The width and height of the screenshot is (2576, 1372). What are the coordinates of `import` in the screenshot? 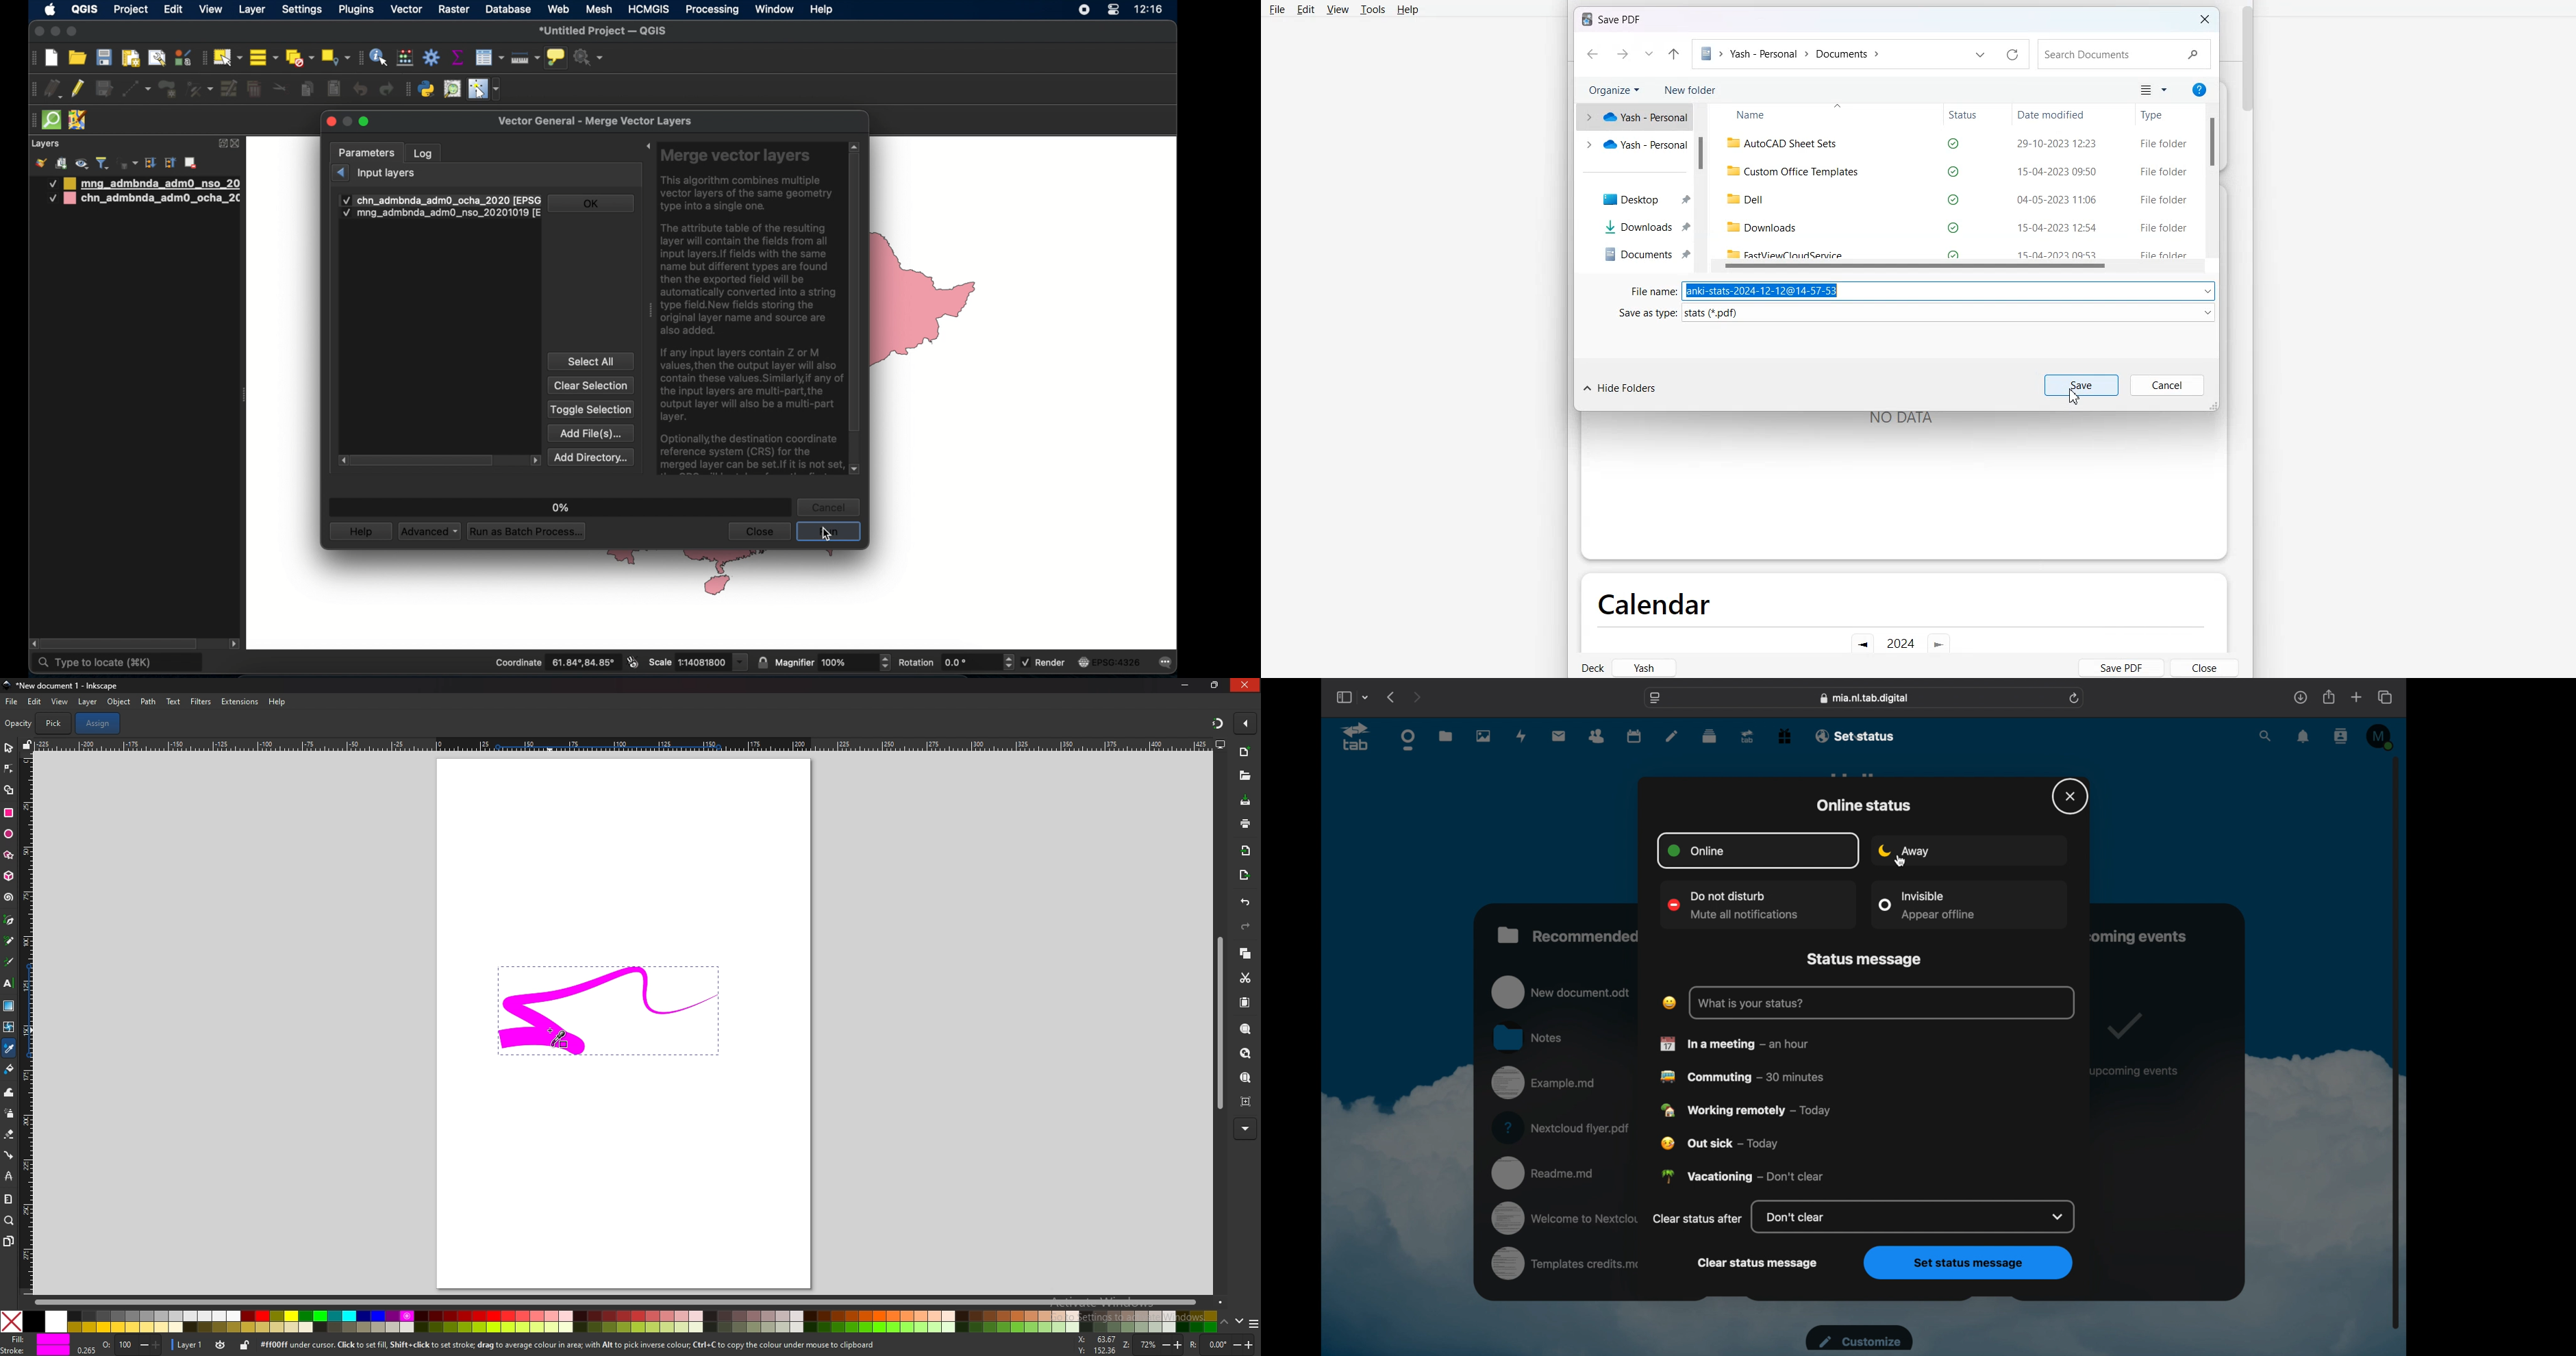 It's located at (1247, 850).